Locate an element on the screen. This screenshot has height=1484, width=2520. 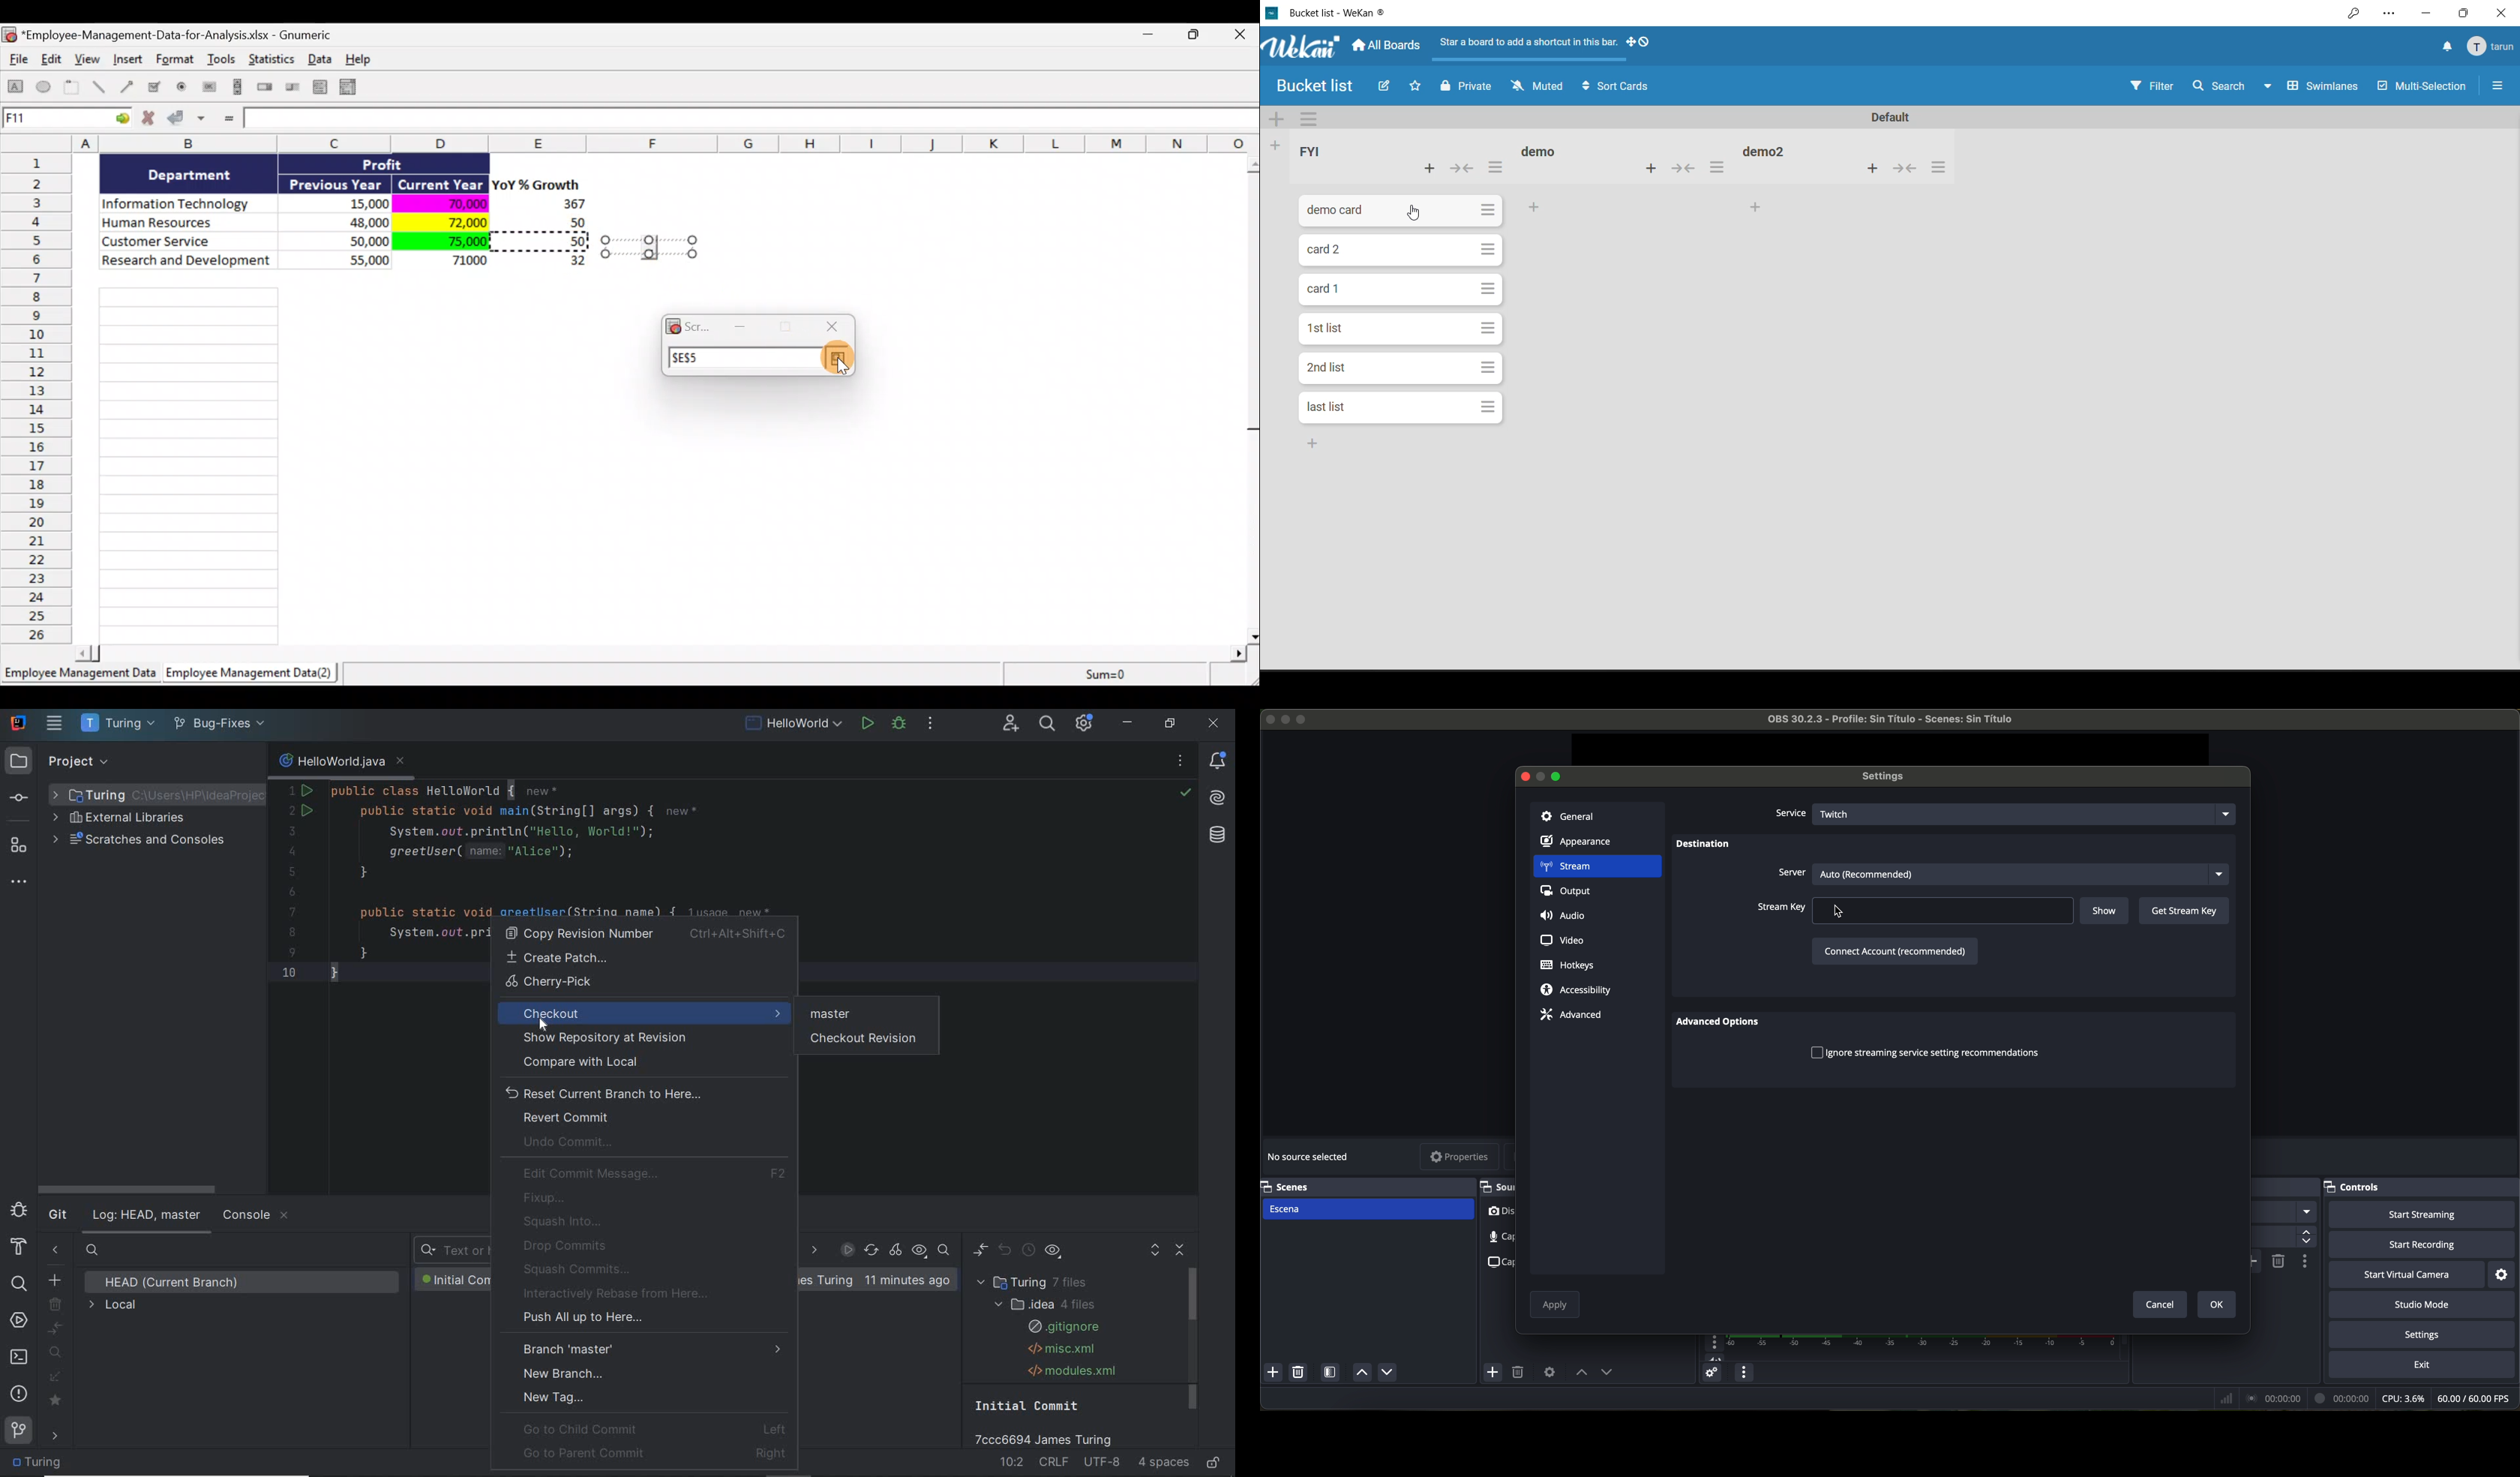
search is located at coordinates (18, 1282).